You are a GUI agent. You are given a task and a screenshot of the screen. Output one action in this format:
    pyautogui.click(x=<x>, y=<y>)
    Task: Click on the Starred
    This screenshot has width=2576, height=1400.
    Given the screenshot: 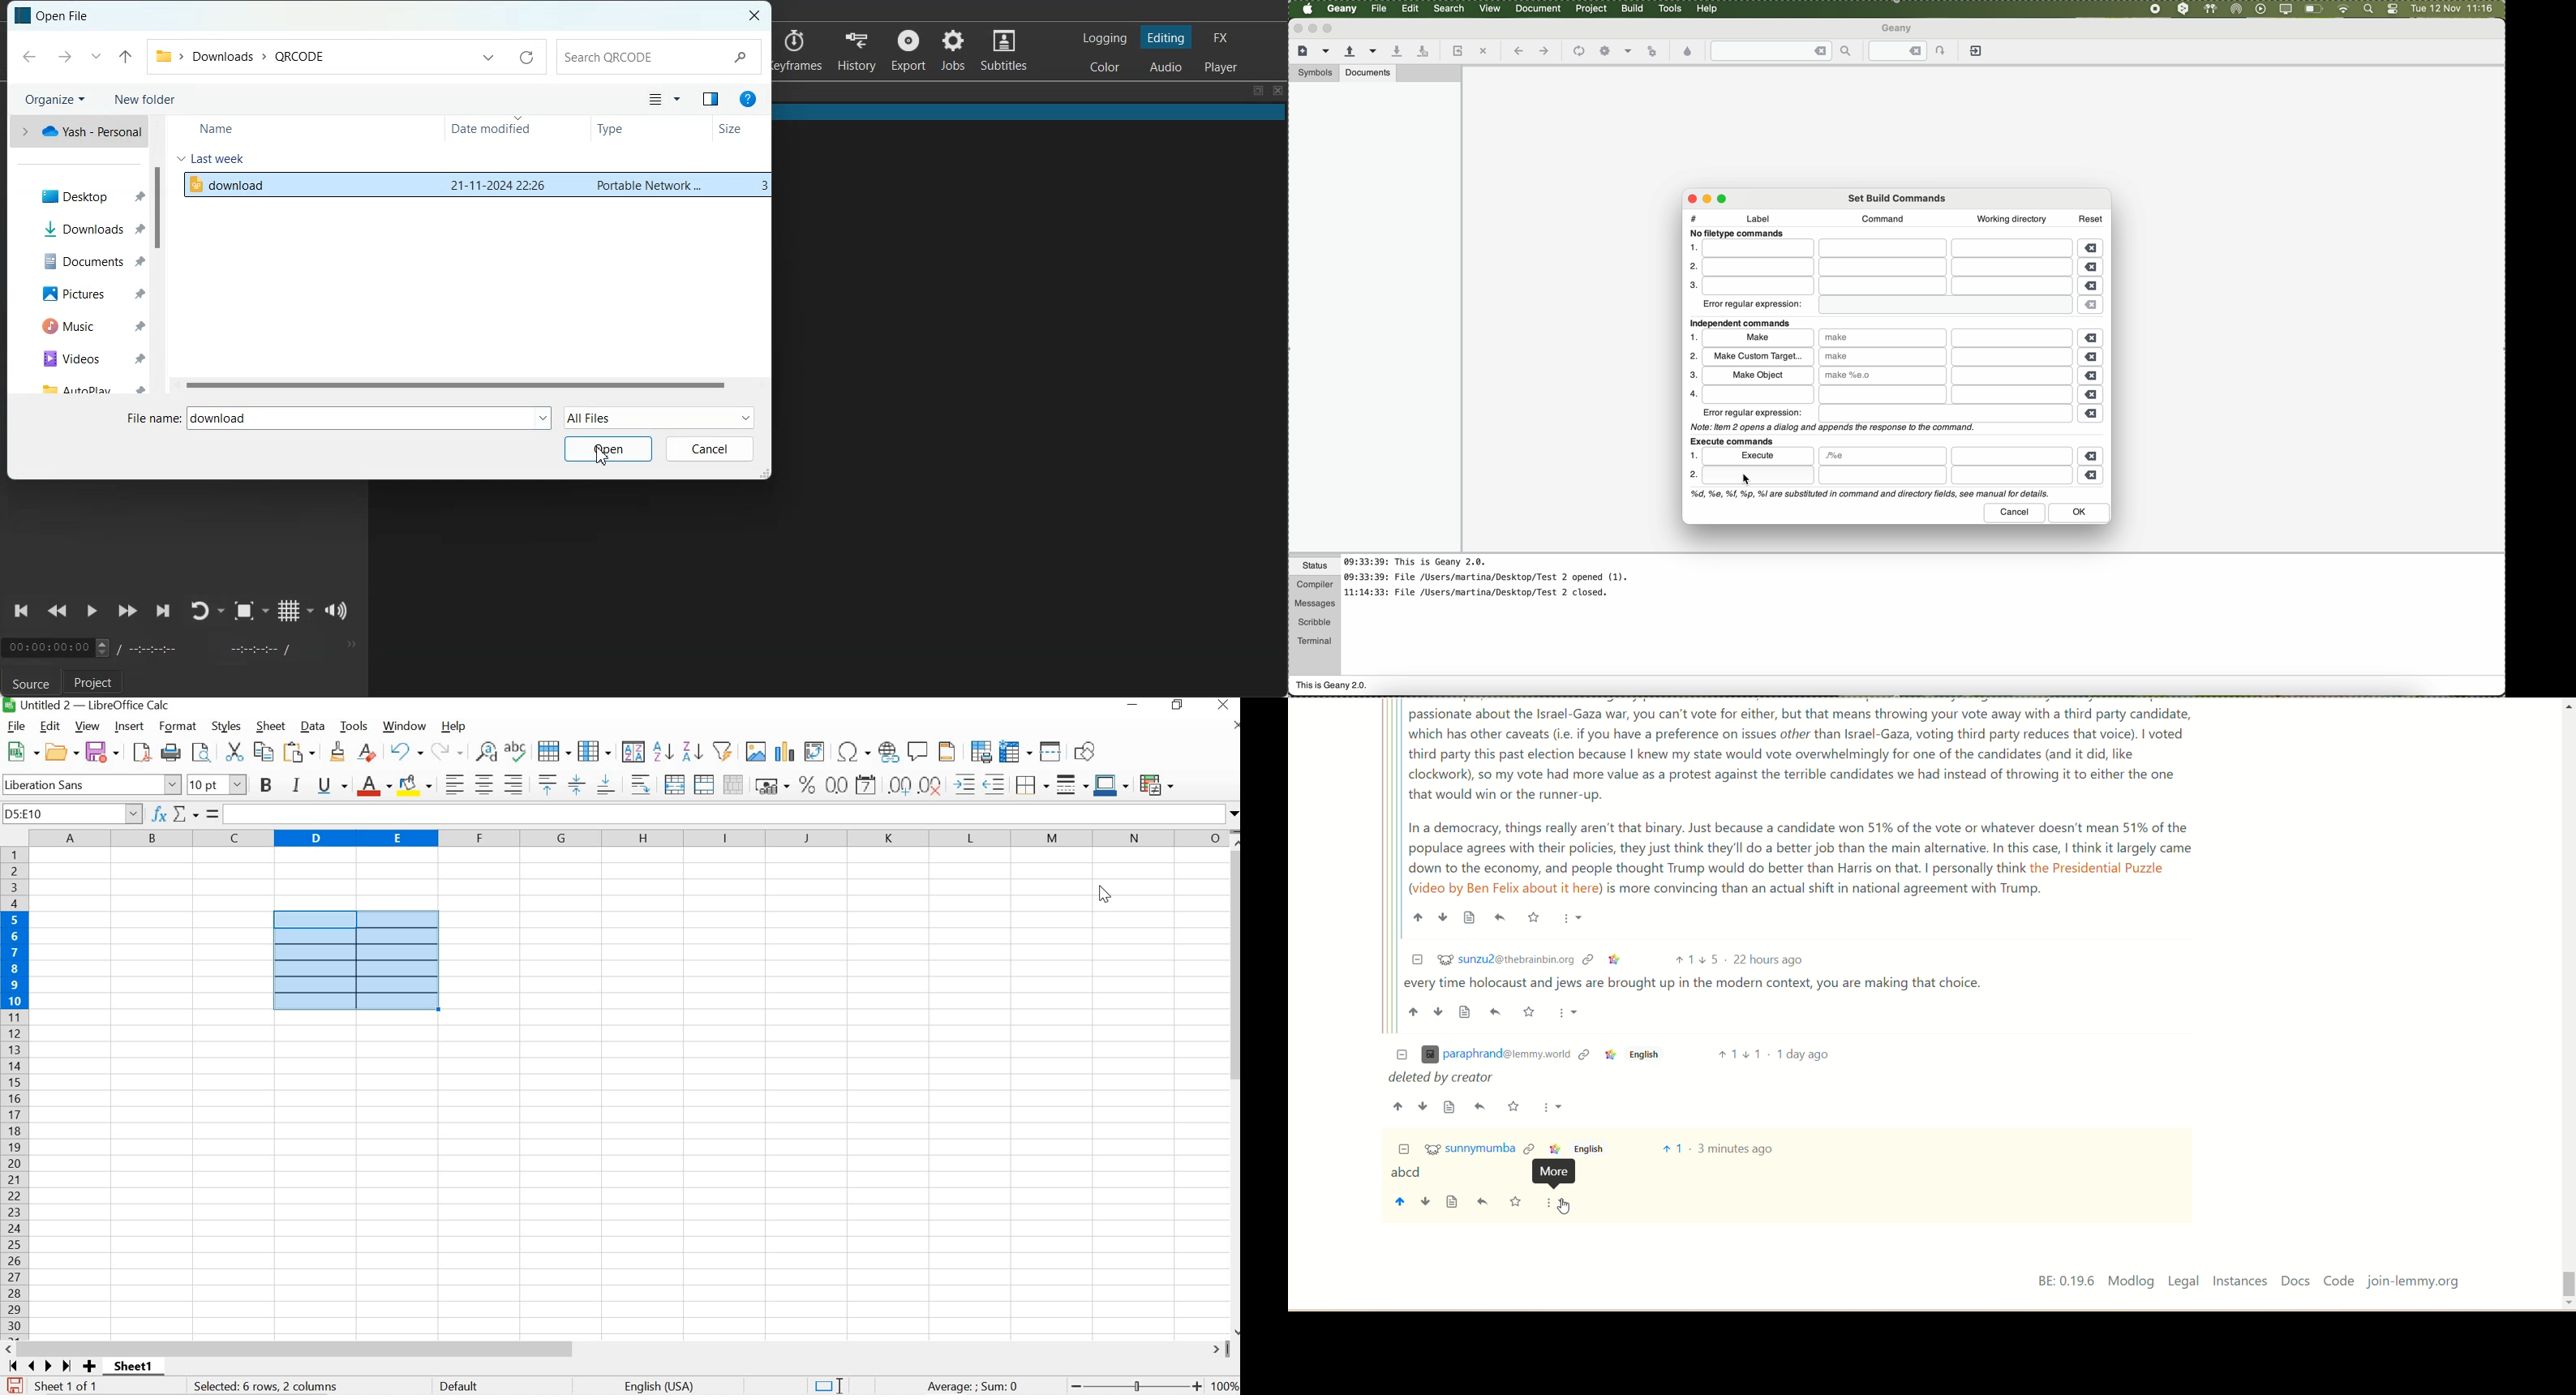 What is the action you would take?
    pyautogui.click(x=1530, y=1012)
    